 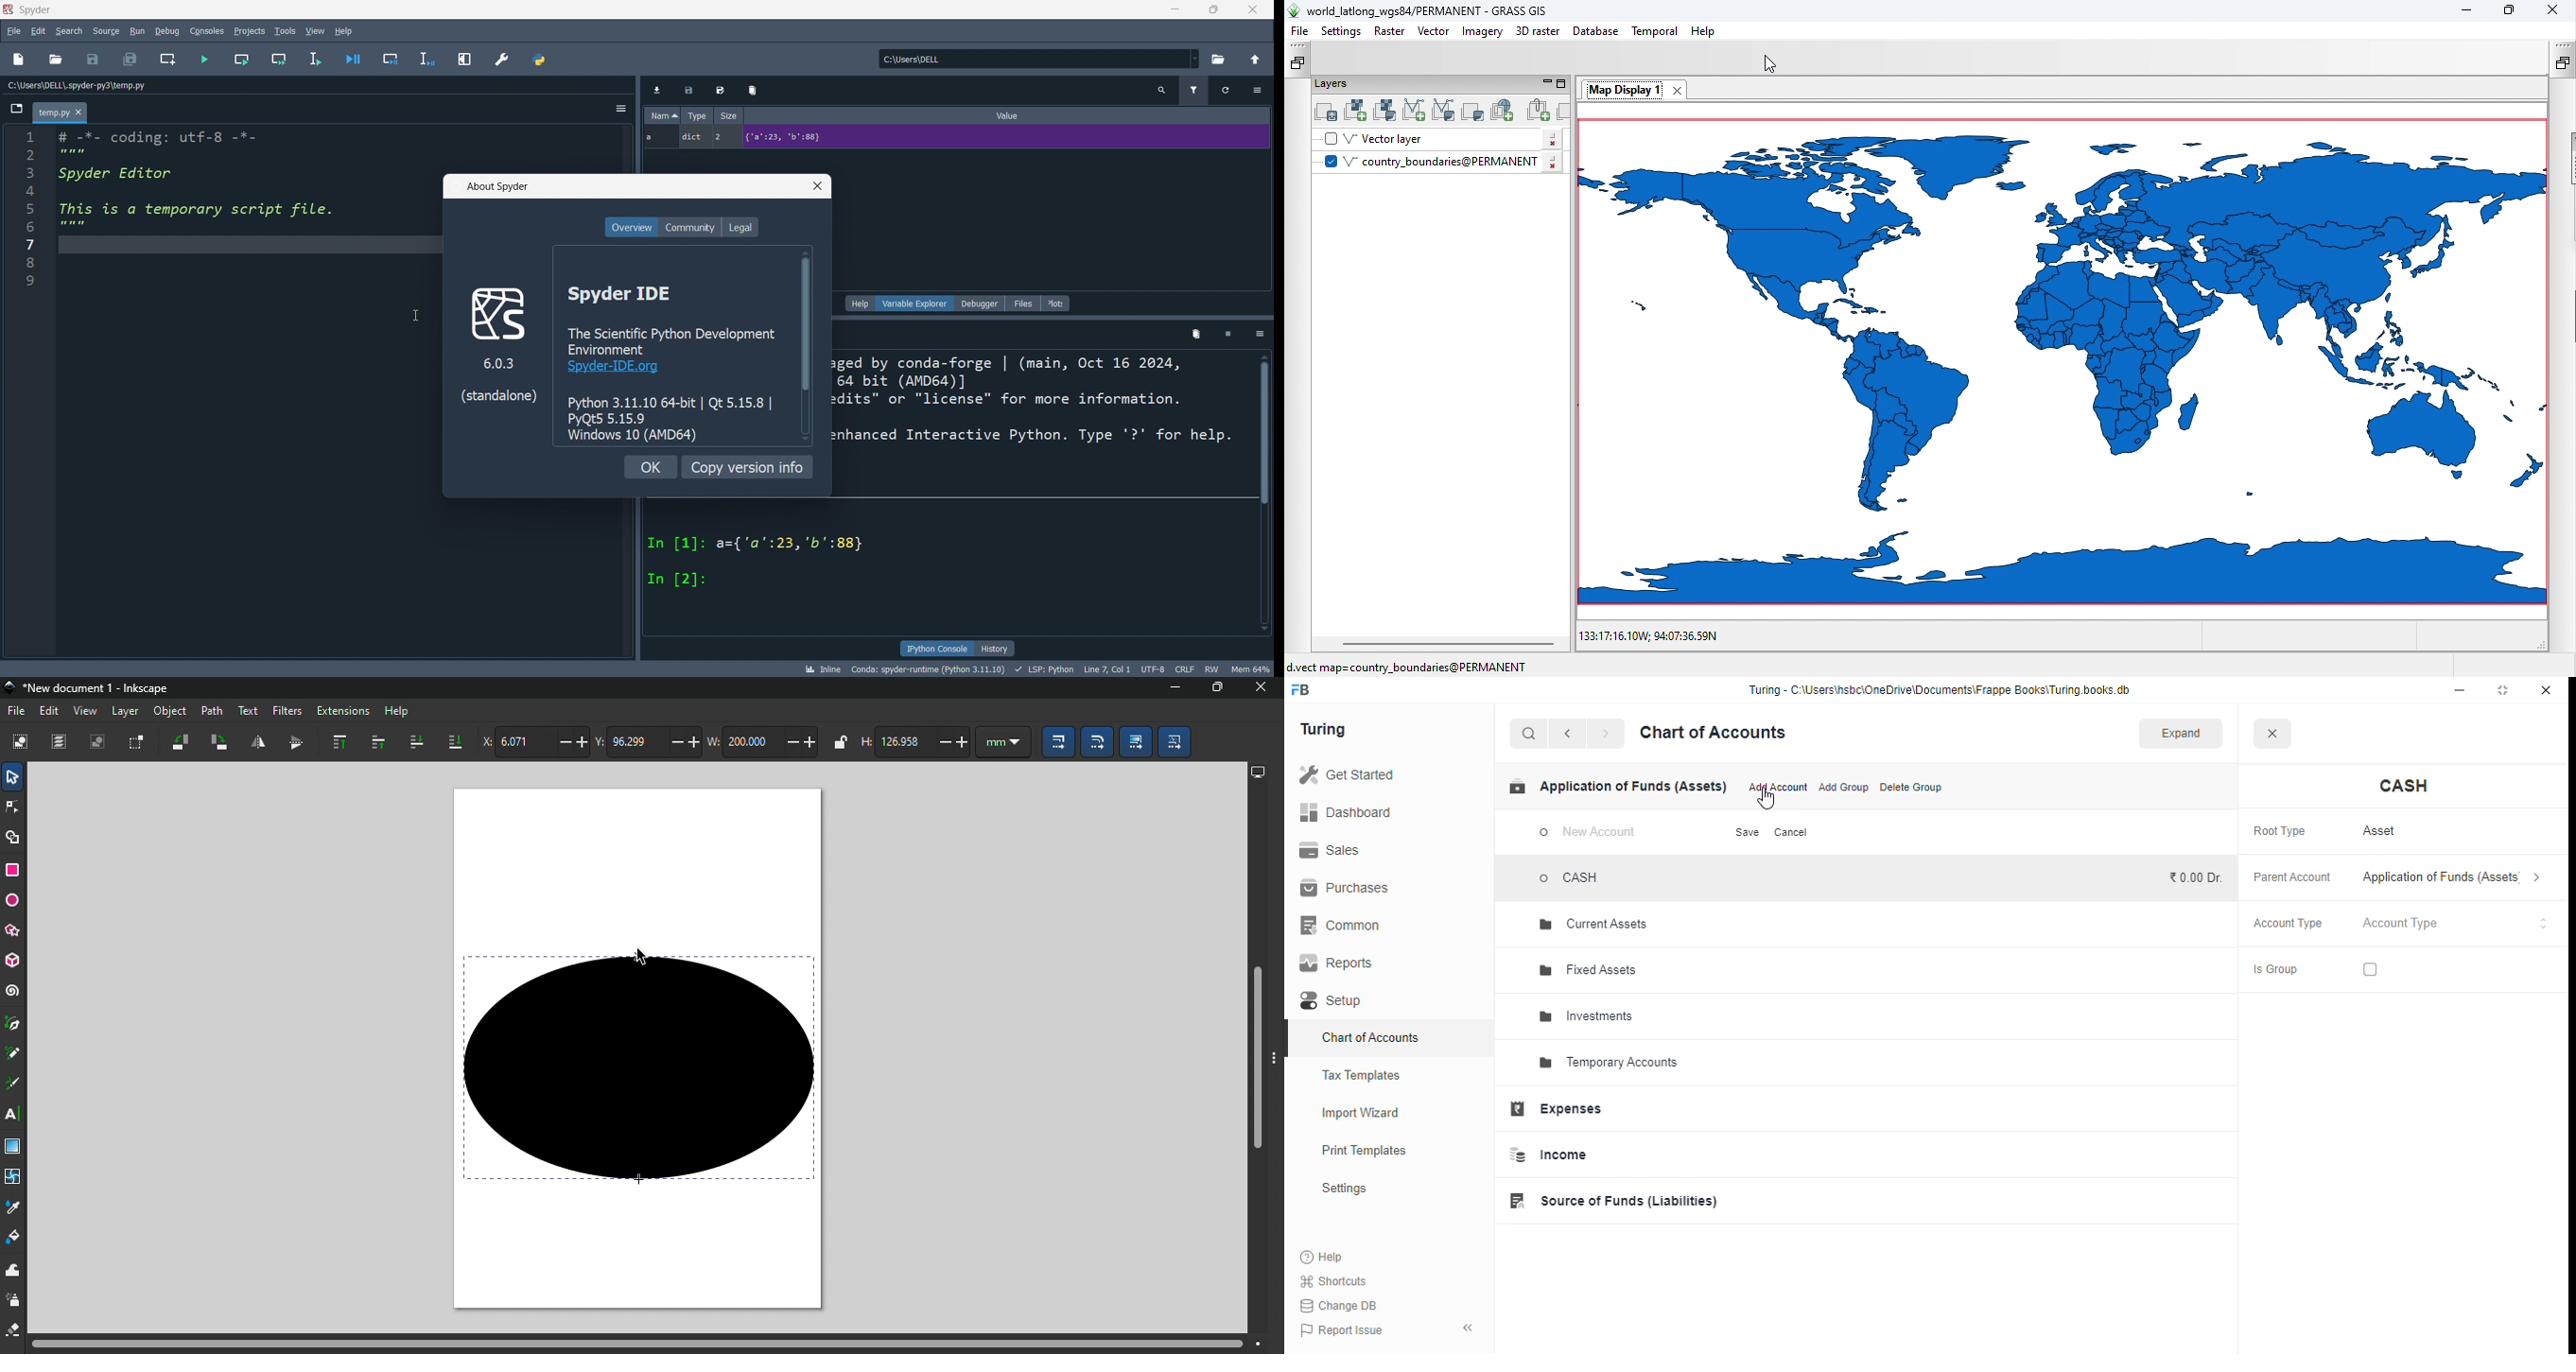 I want to click on Text, so click(x=246, y=709).